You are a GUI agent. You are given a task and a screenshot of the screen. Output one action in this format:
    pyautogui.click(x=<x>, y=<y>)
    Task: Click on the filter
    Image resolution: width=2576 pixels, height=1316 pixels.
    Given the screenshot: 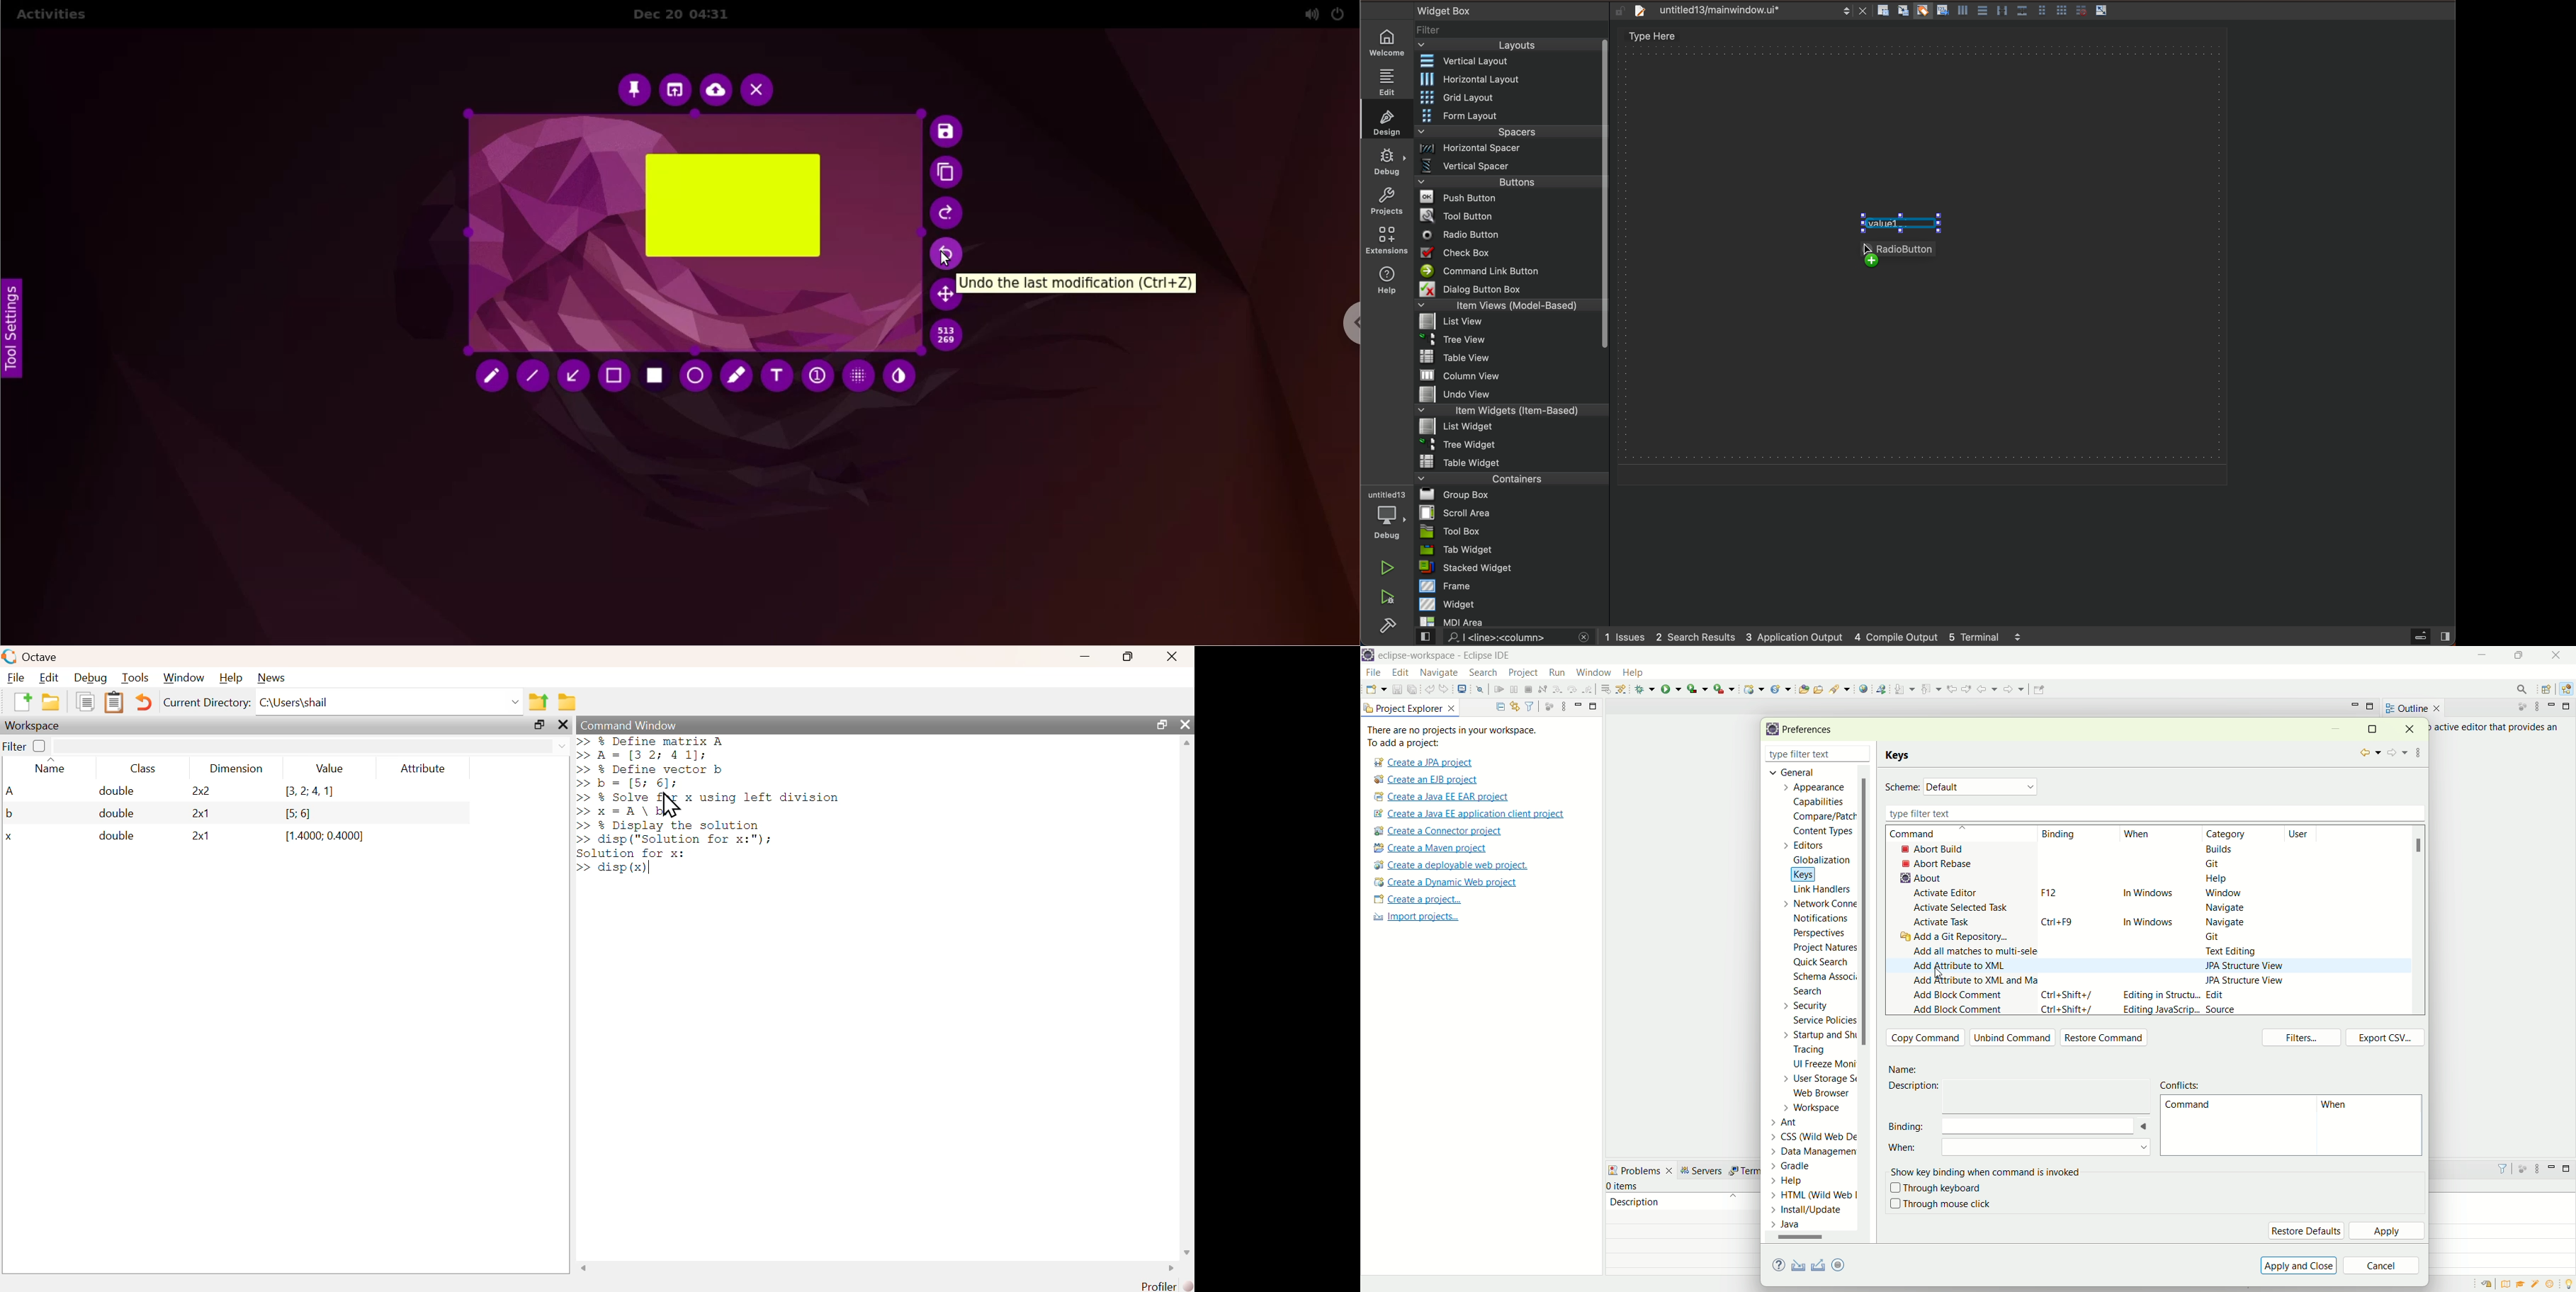 What is the action you would take?
    pyautogui.click(x=1529, y=706)
    